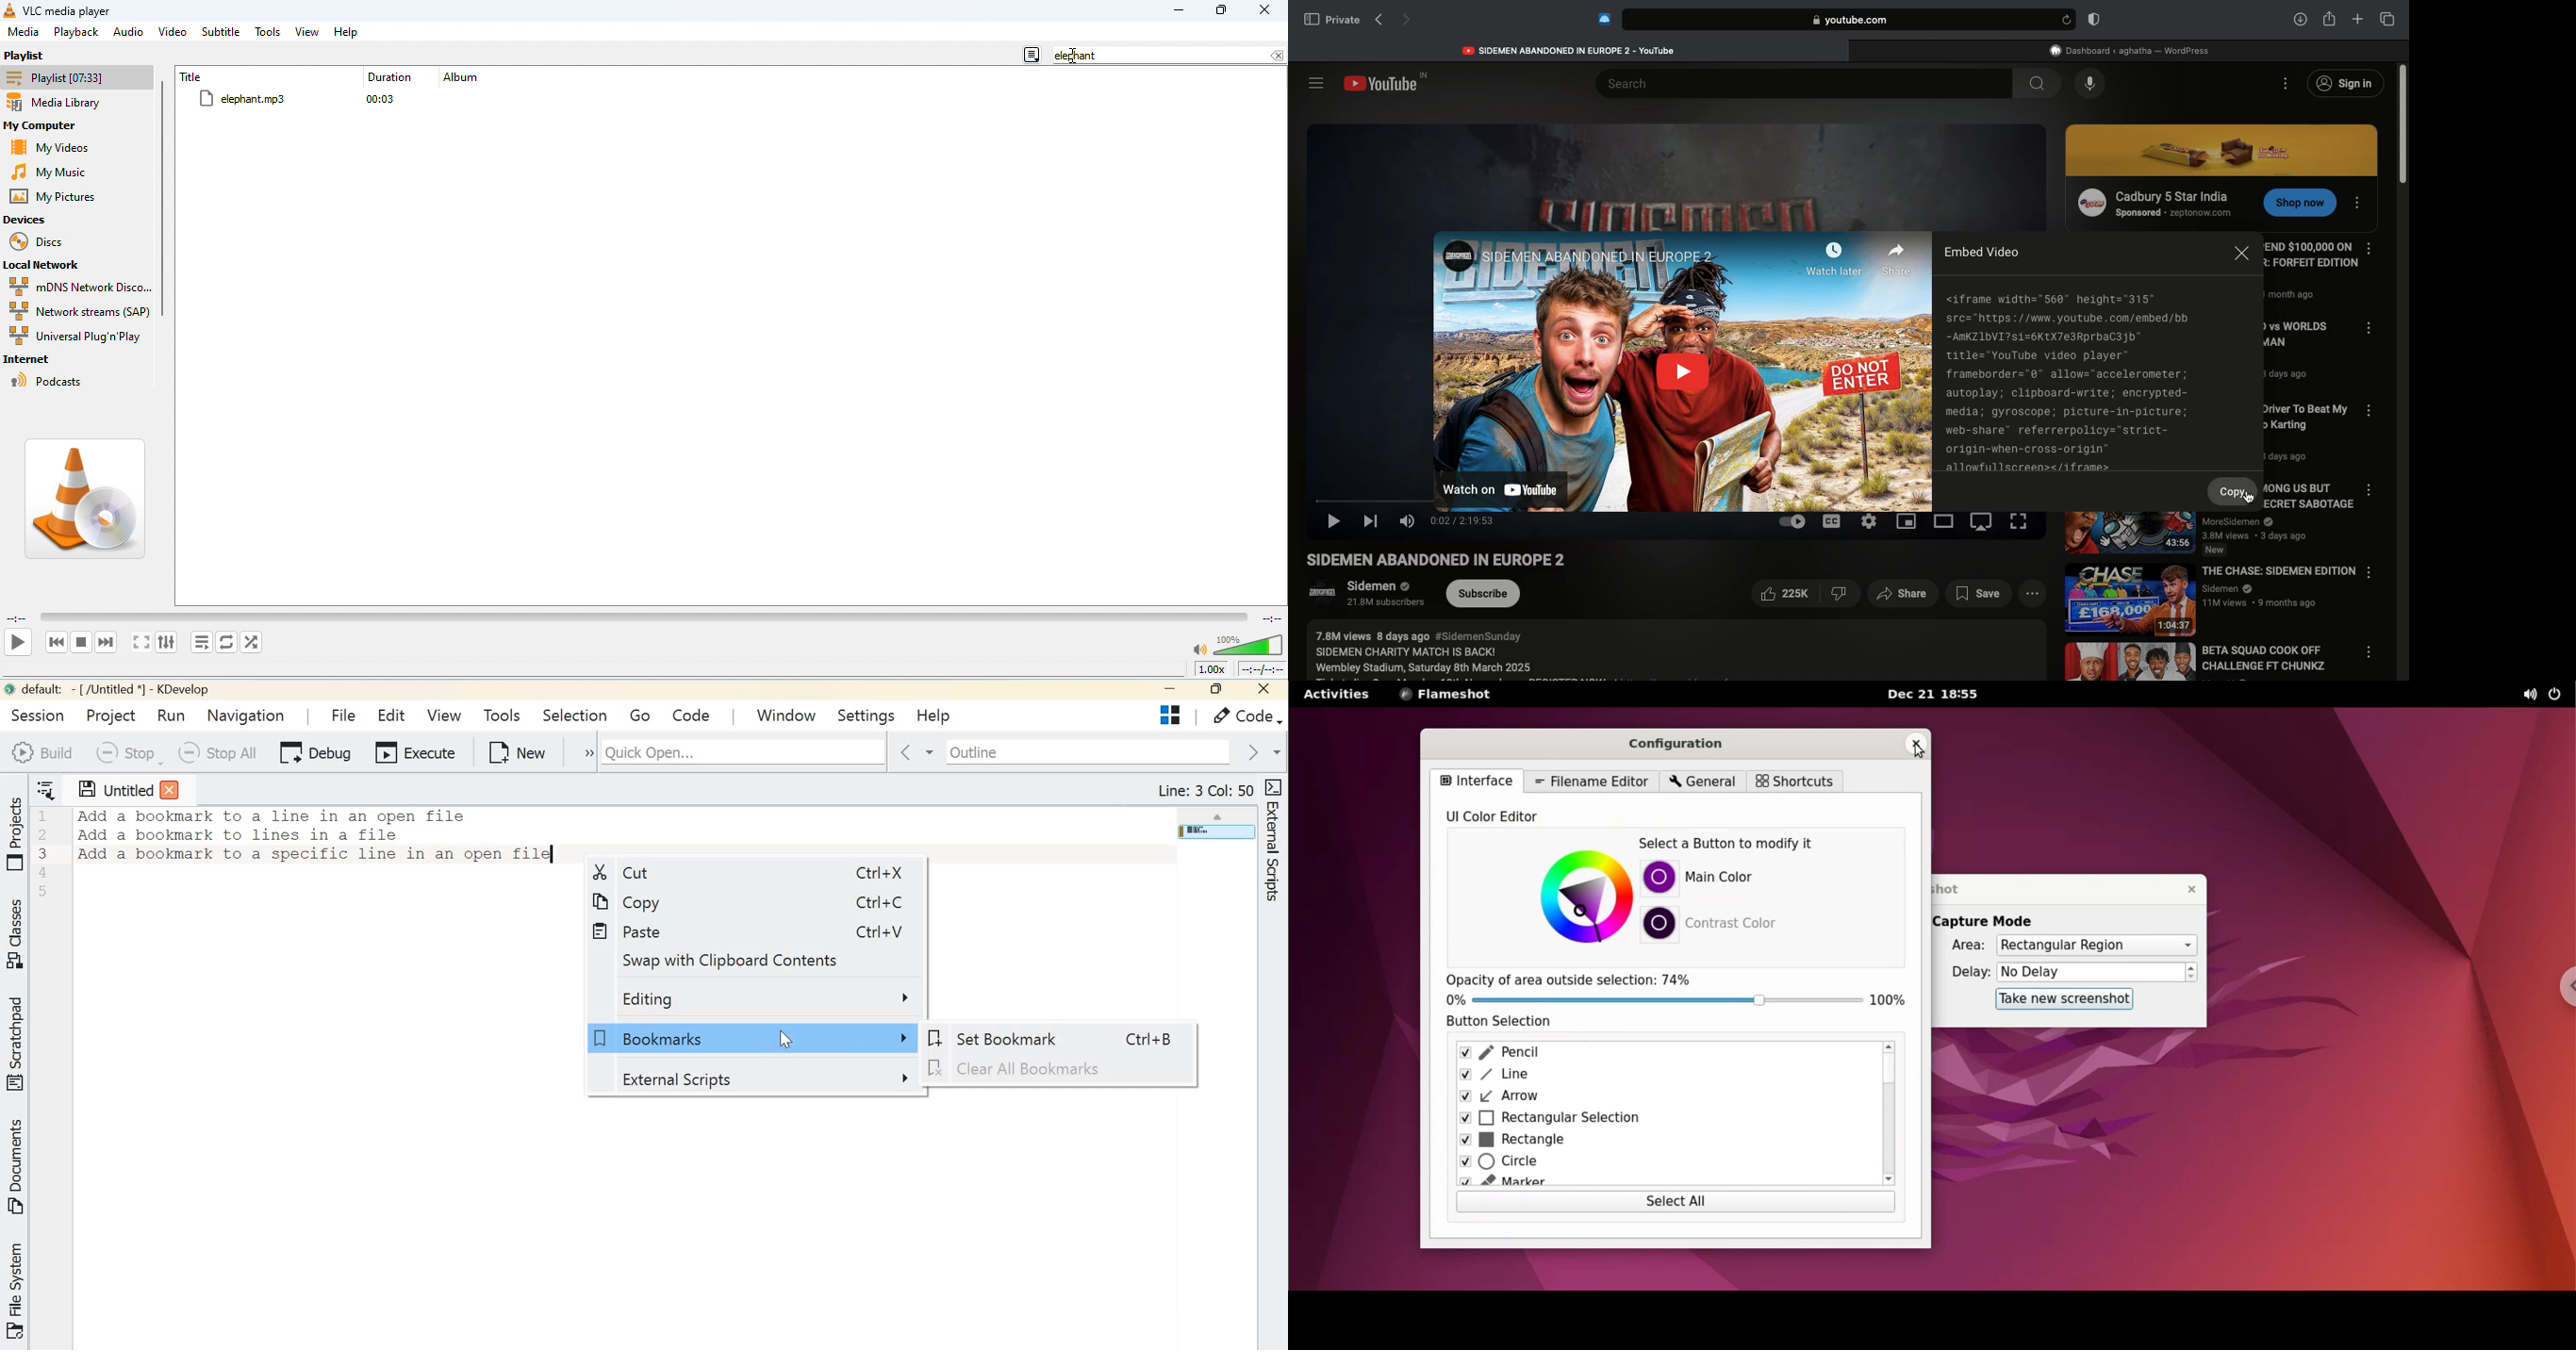  Describe the element at coordinates (107, 643) in the screenshot. I see `next media` at that location.